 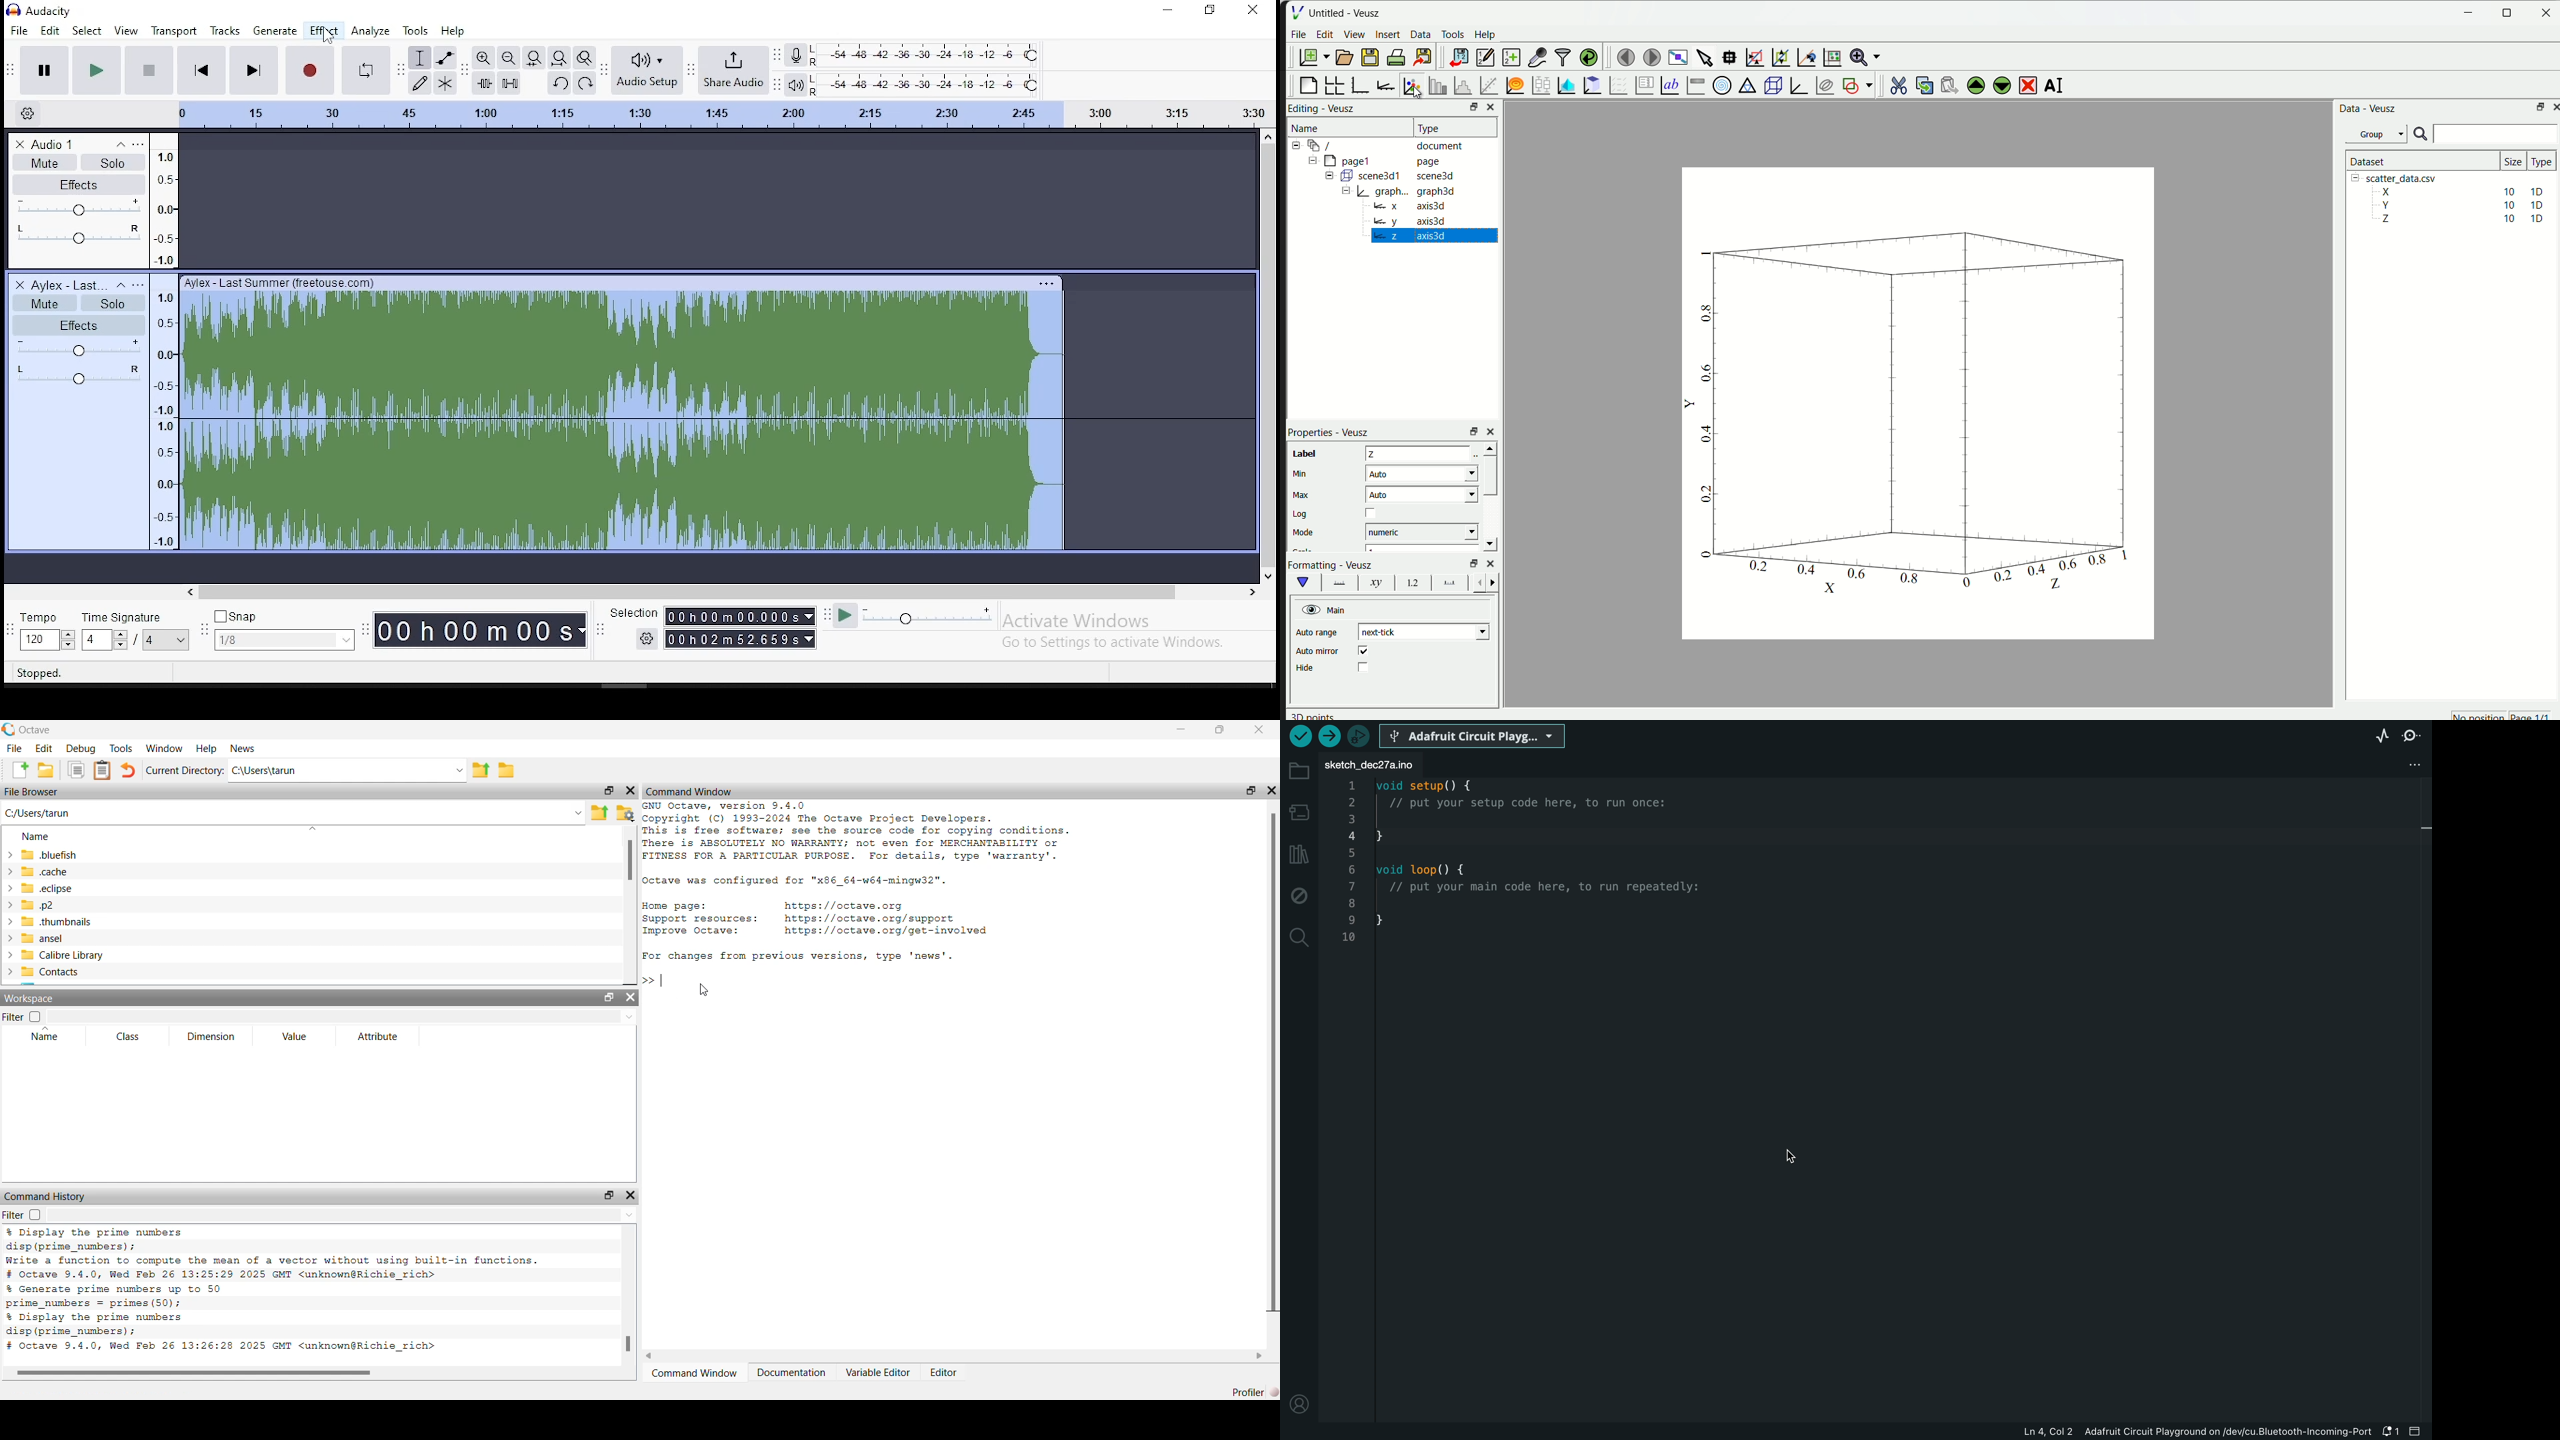 I want to click on solo, so click(x=115, y=163).